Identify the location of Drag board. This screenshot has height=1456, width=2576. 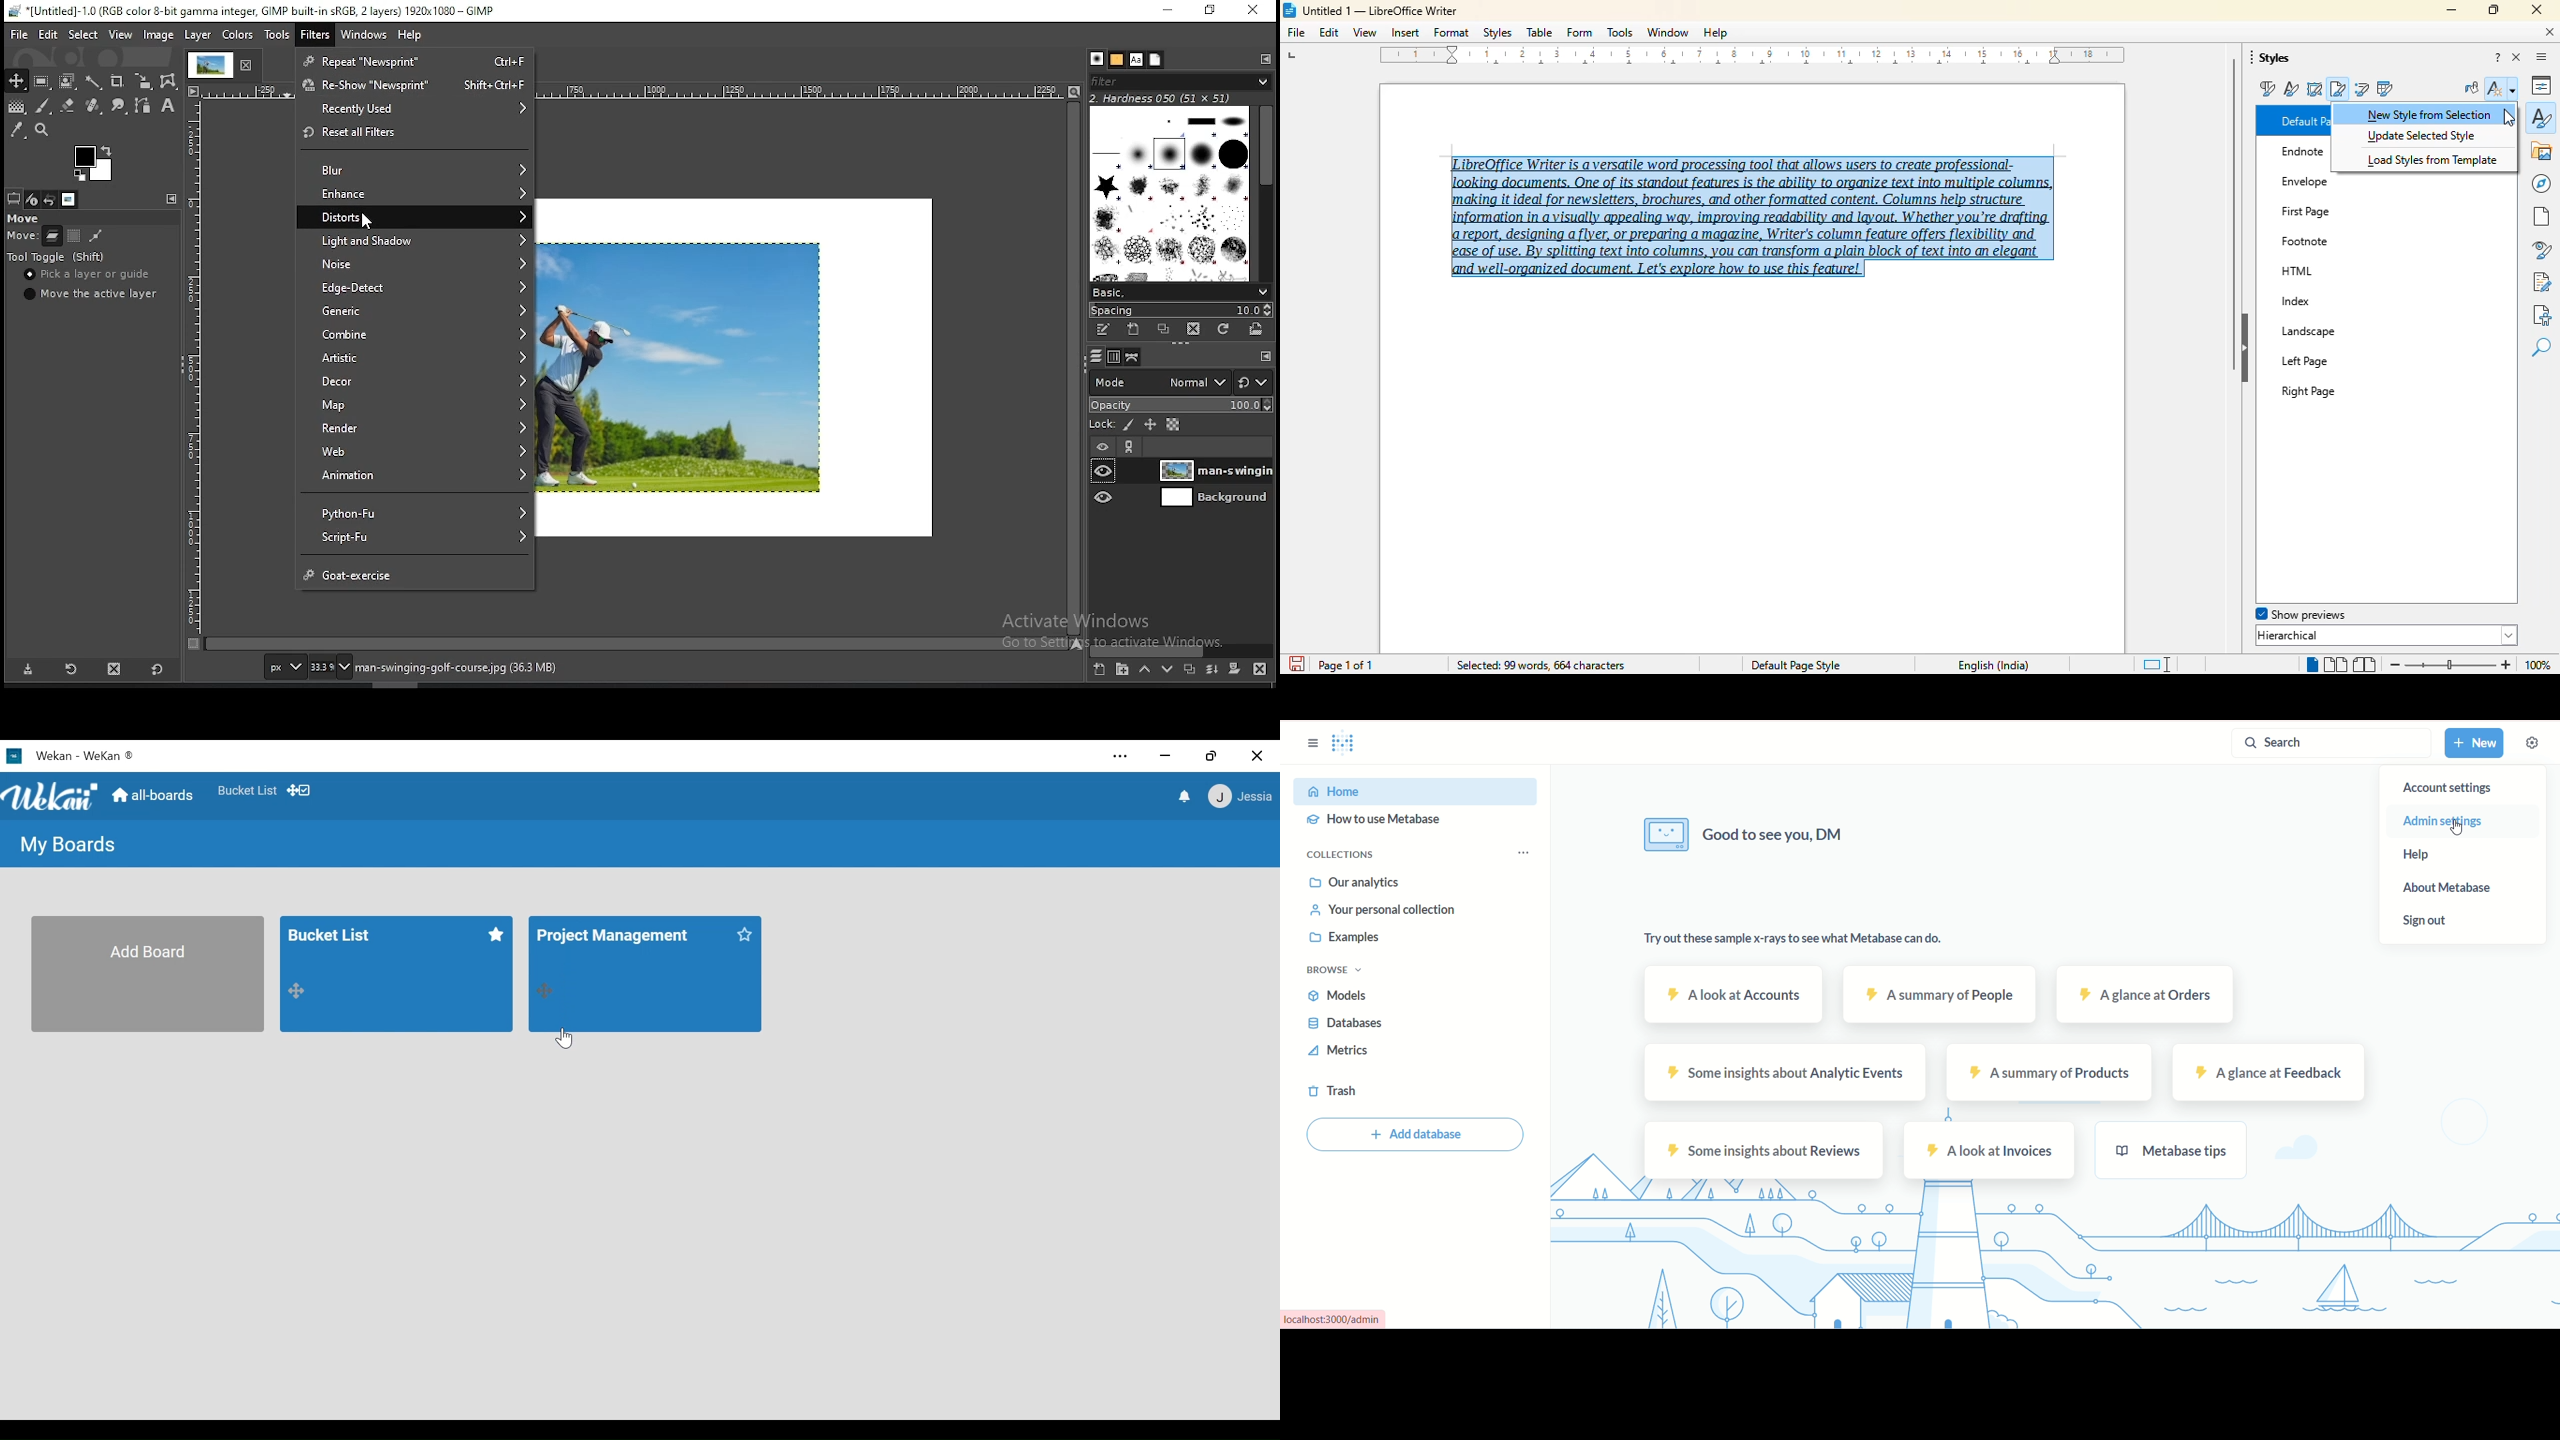
(545, 989).